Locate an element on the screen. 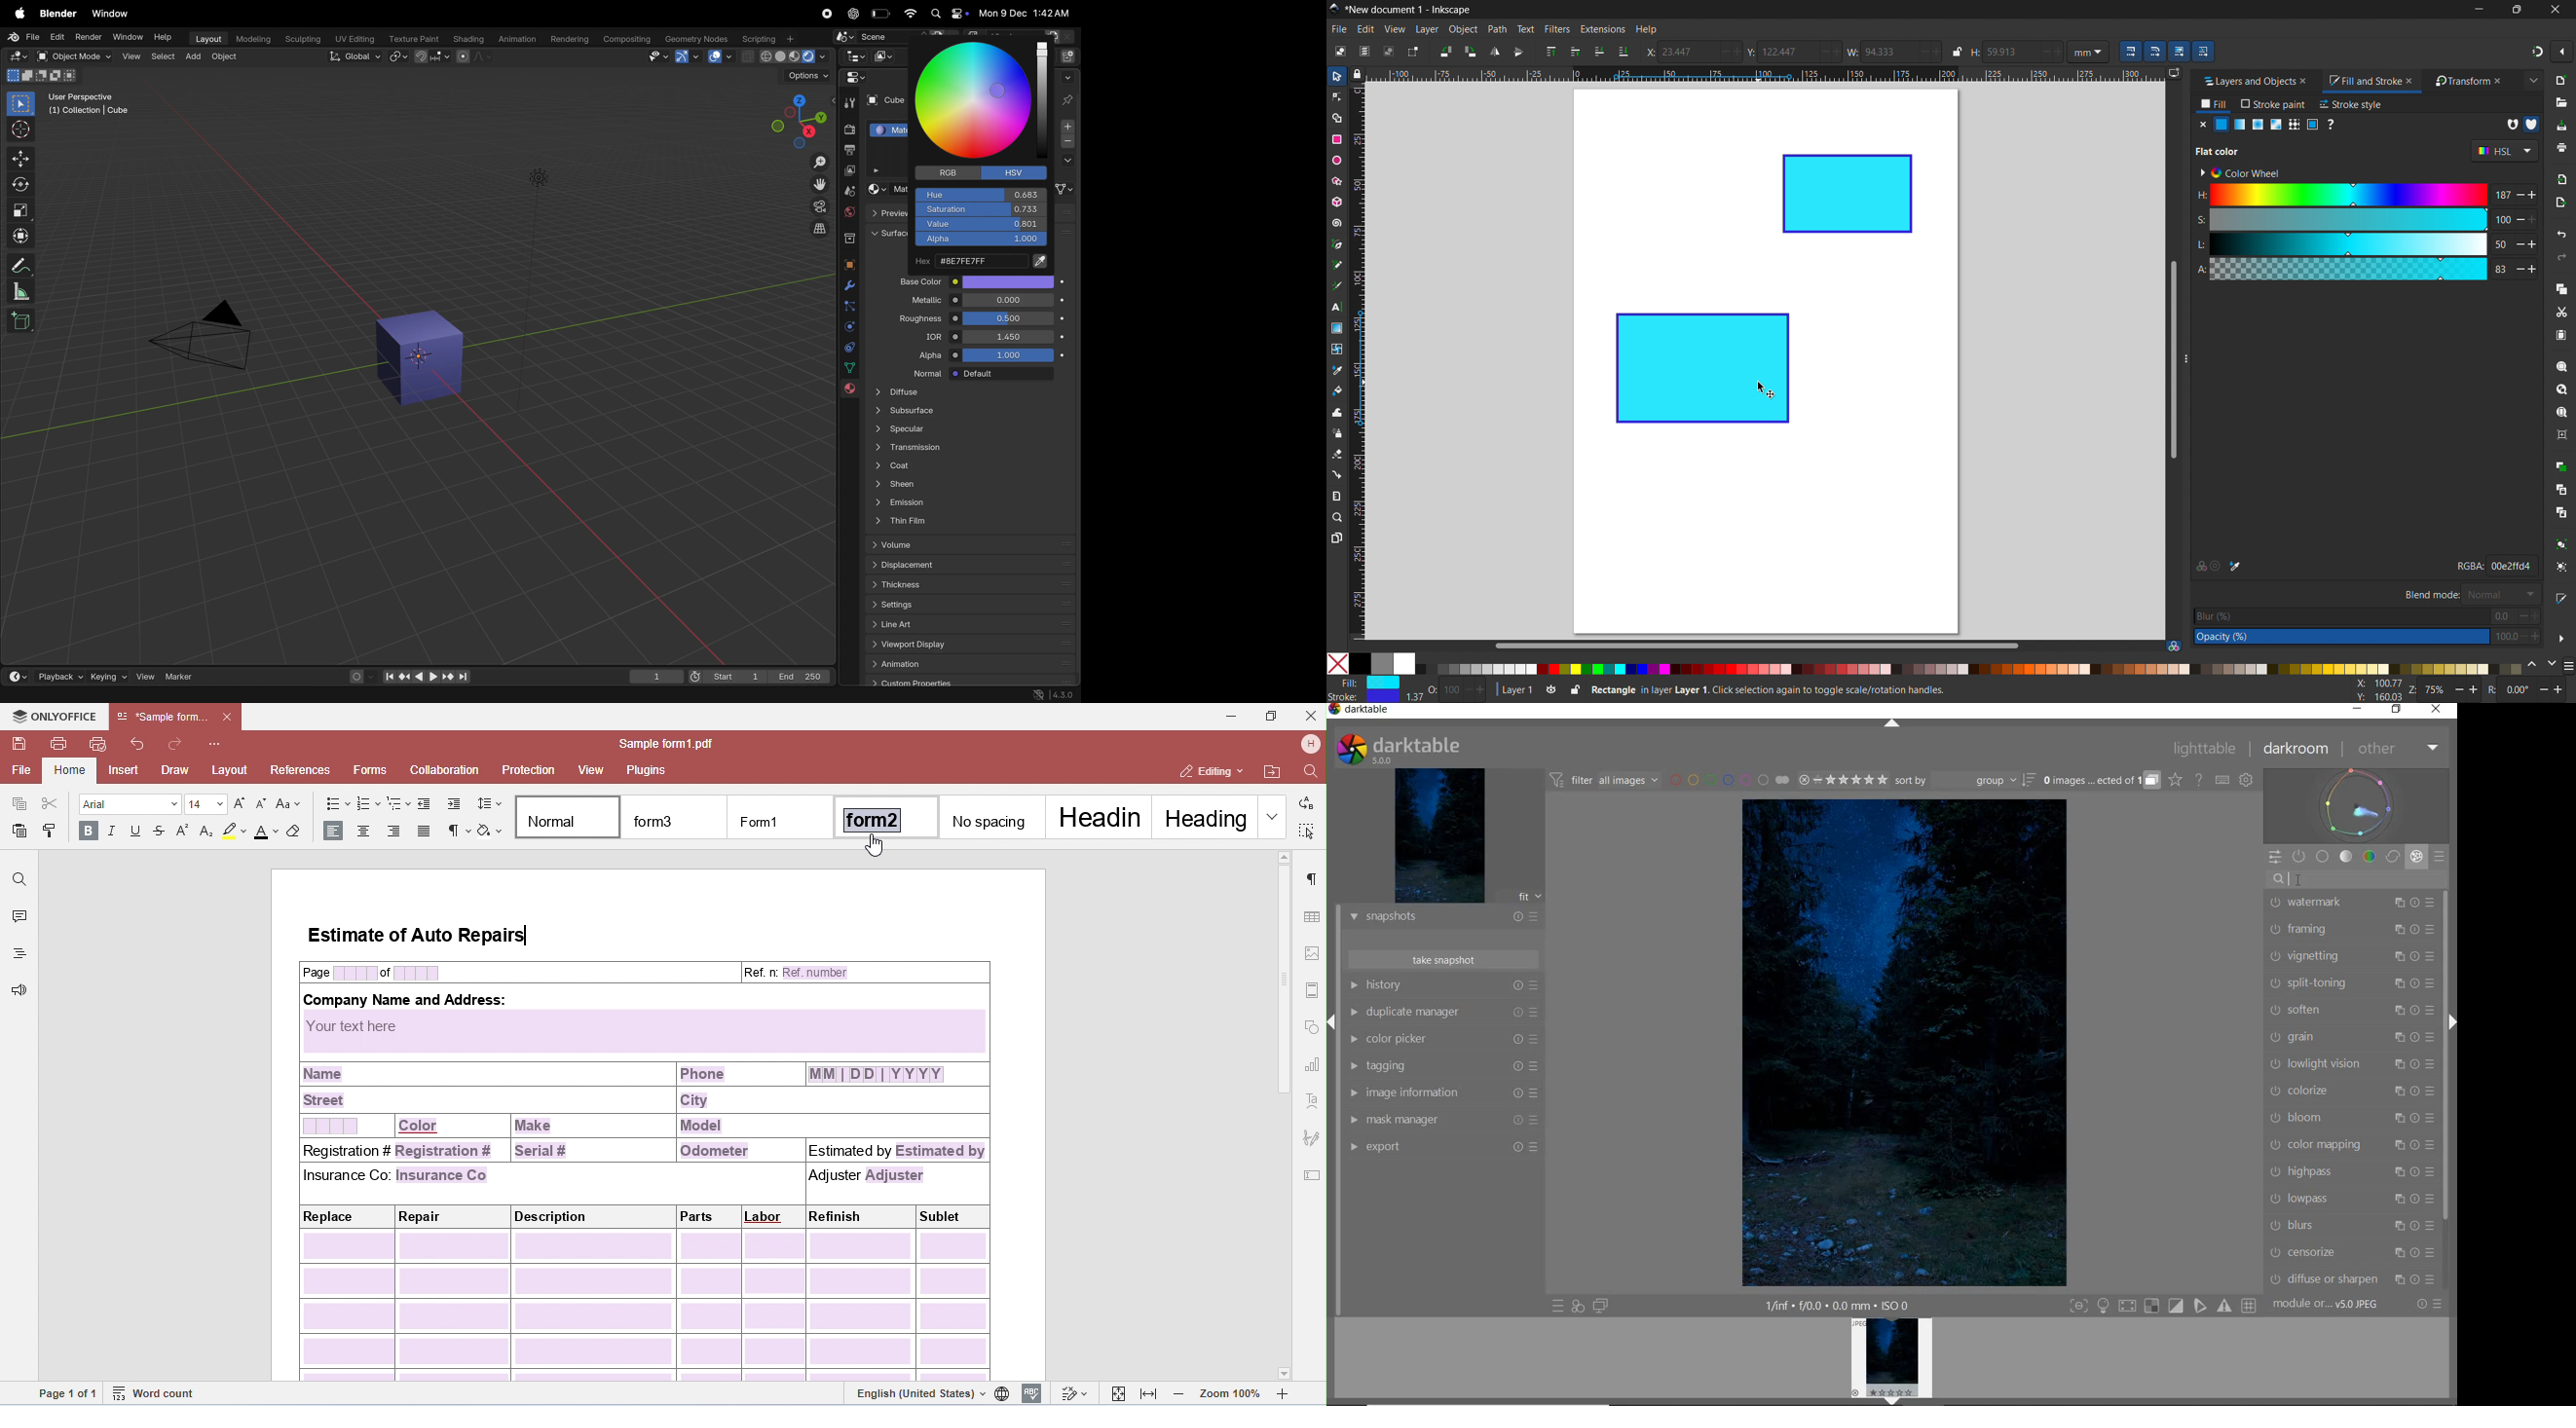 The height and width of the screenshot is (1428, 2576). line art is located at coordinates (966, 624).